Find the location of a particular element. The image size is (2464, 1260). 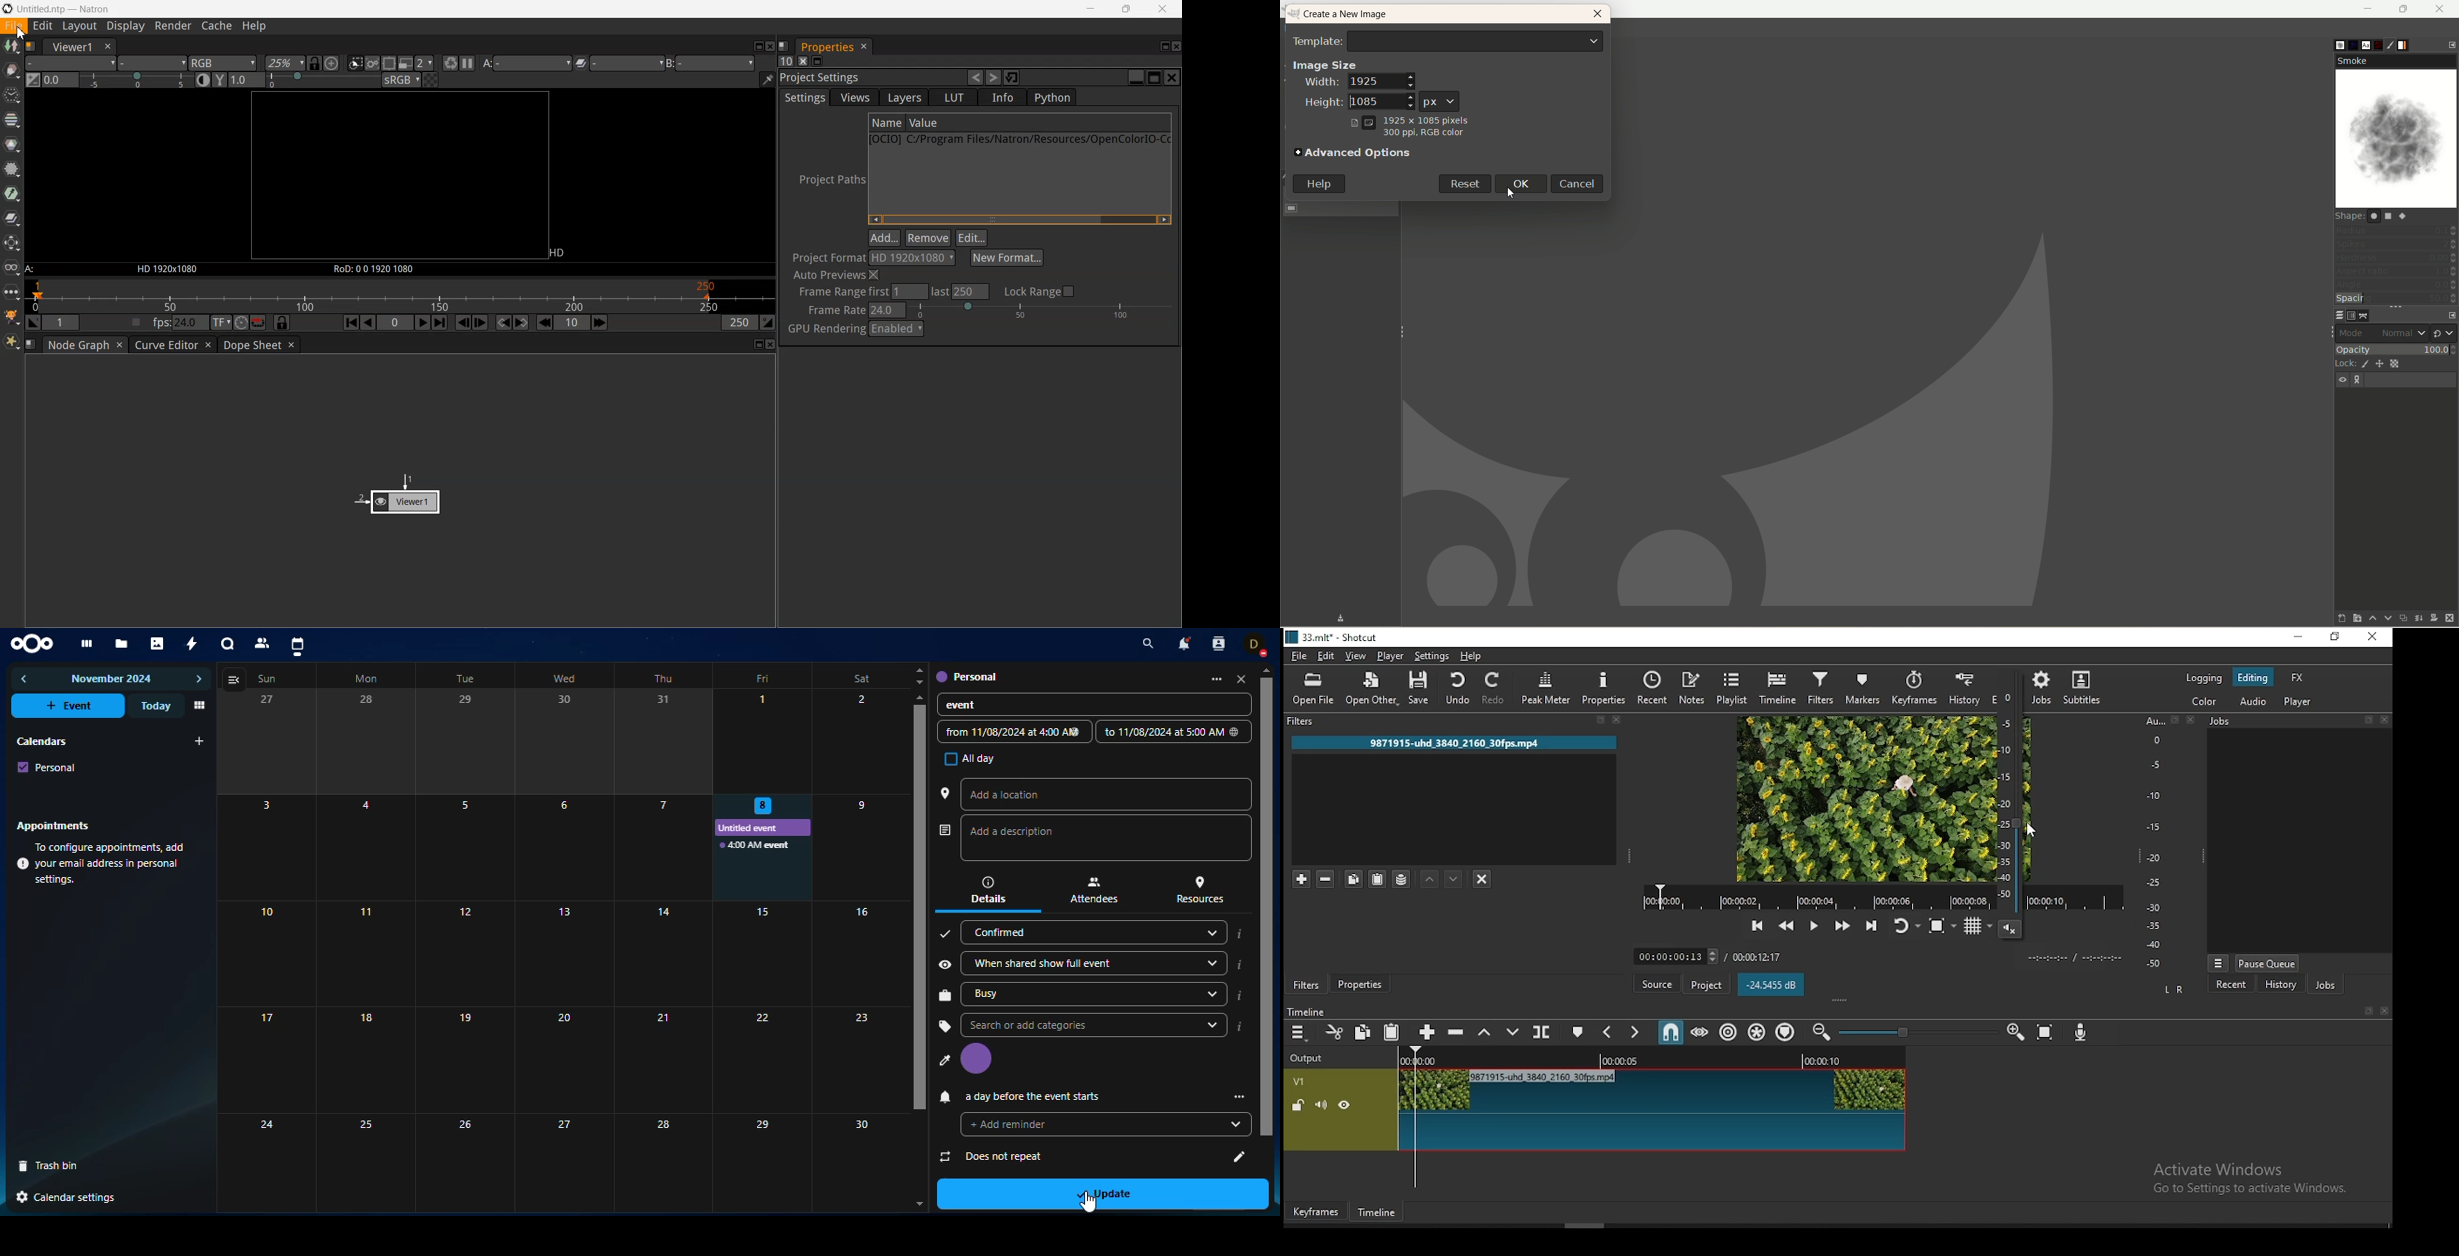

14 is located at coordinates (663, 953).